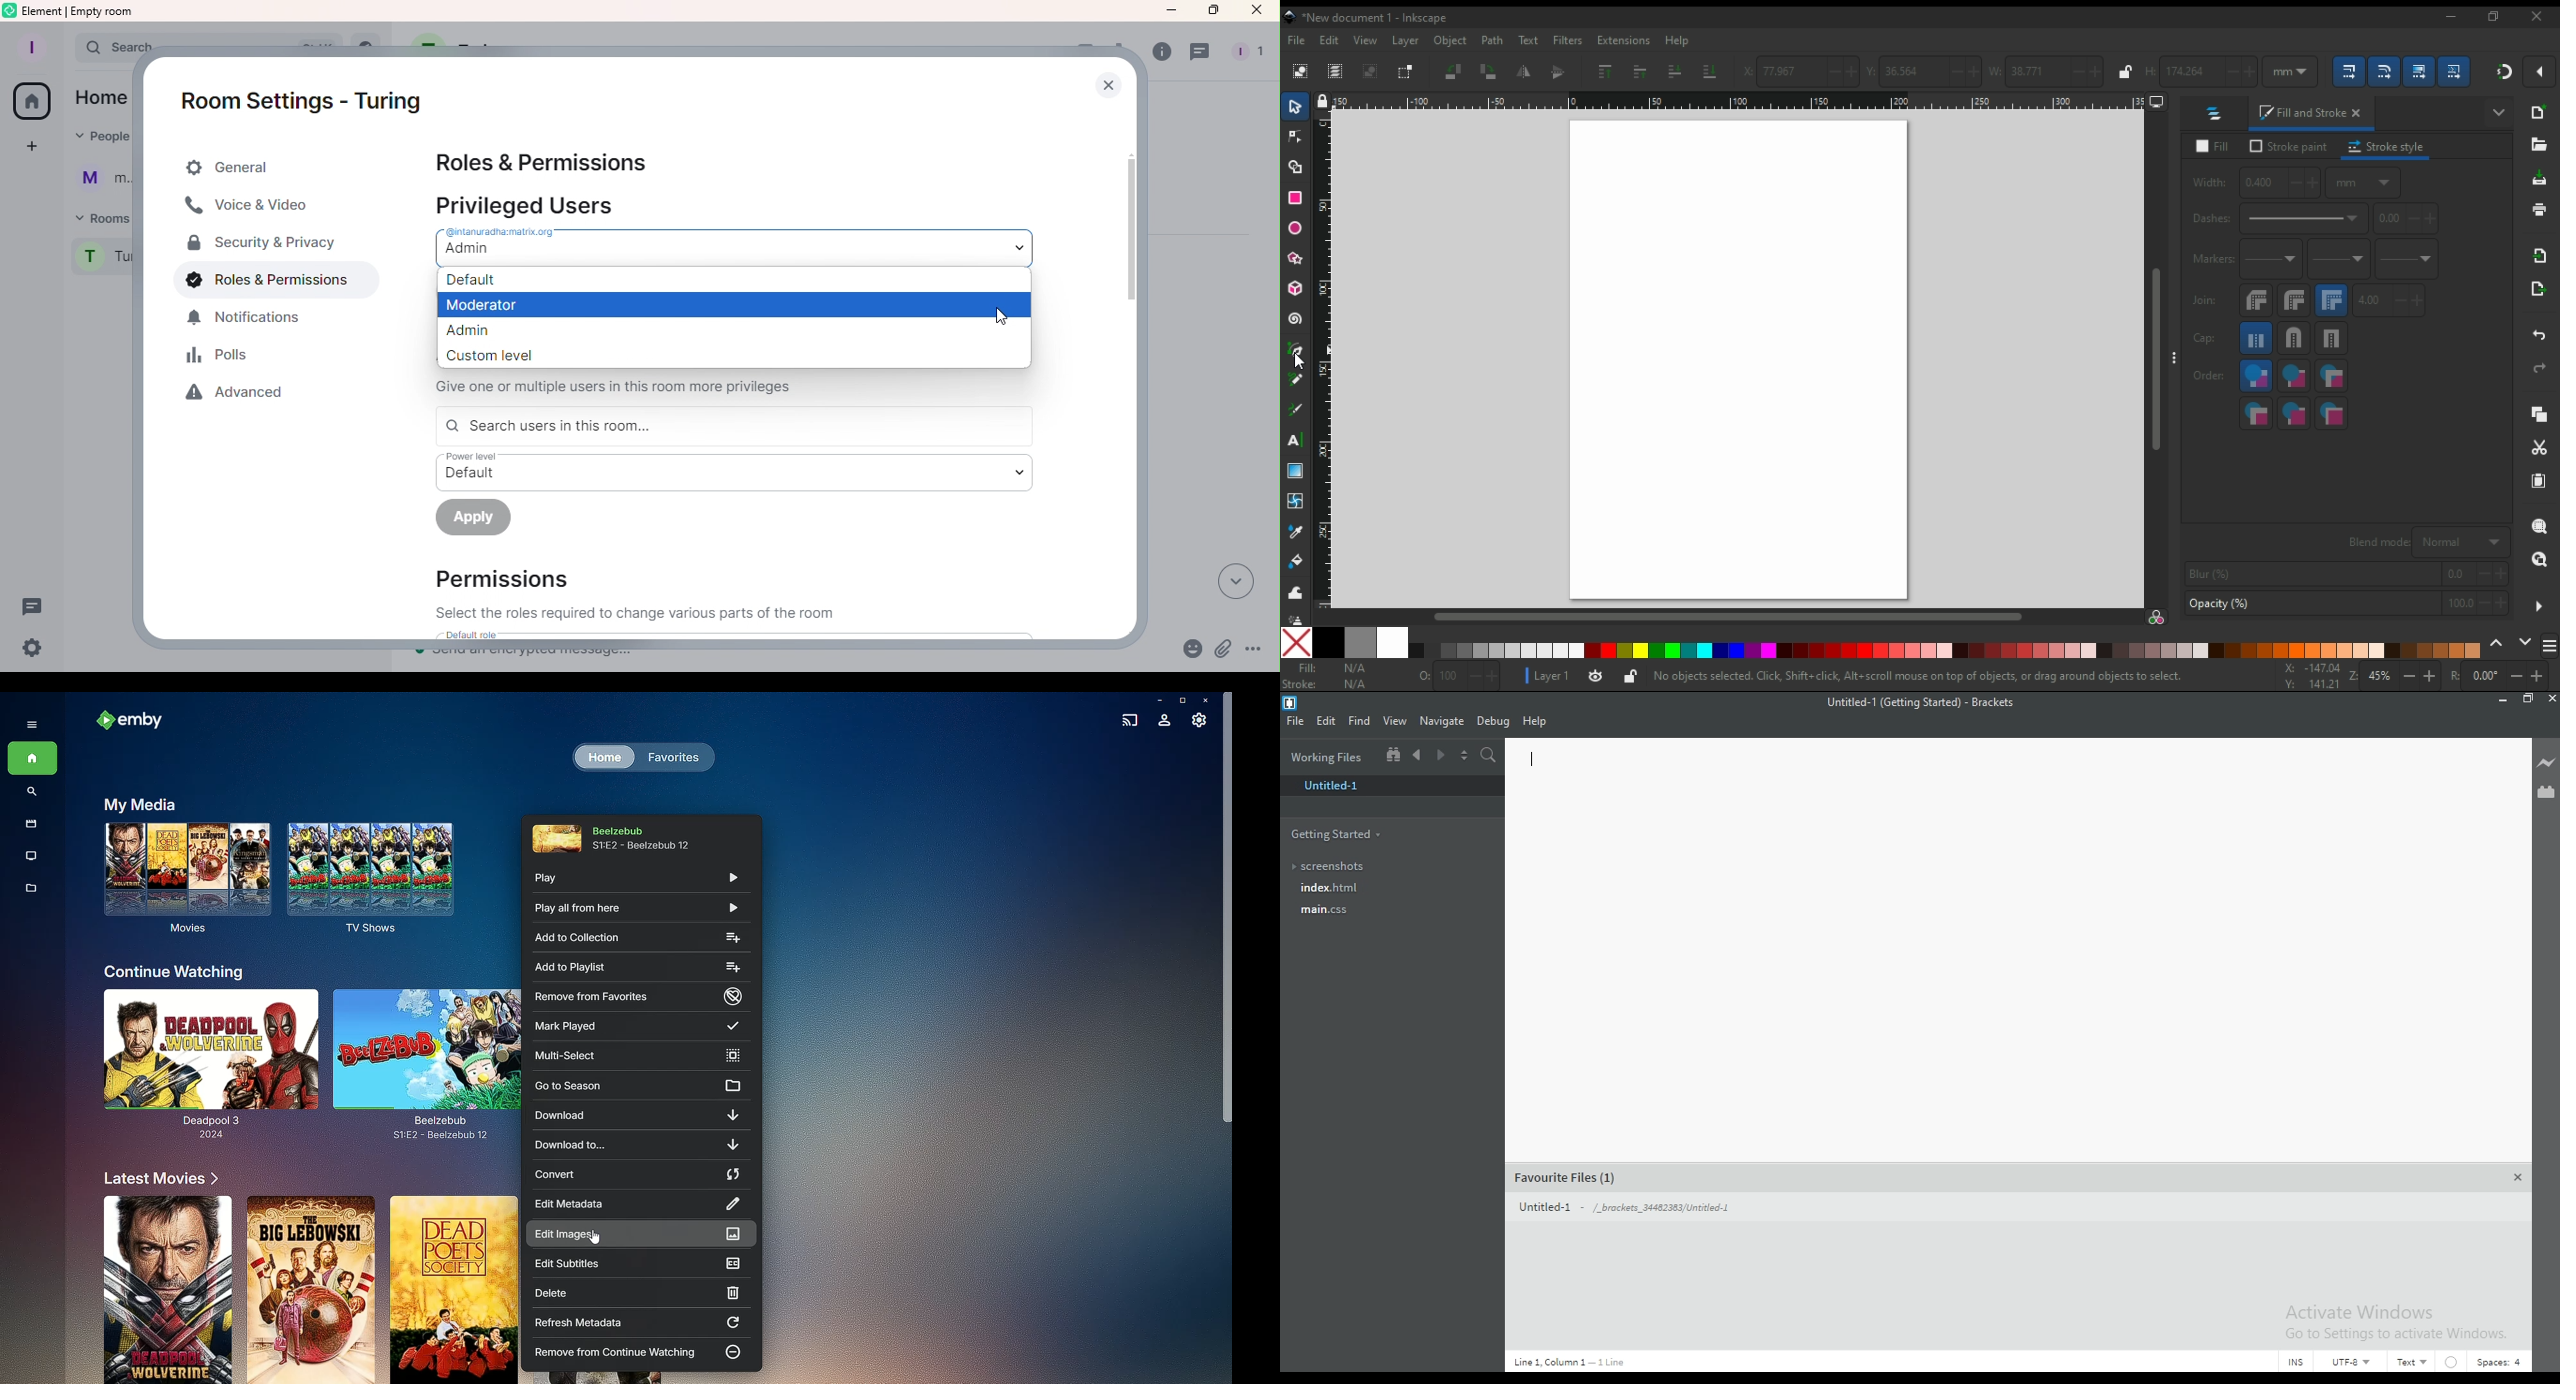  Describe the element at coordinates (2341, 264) in the screenshot. I see `mid marker` at that location.